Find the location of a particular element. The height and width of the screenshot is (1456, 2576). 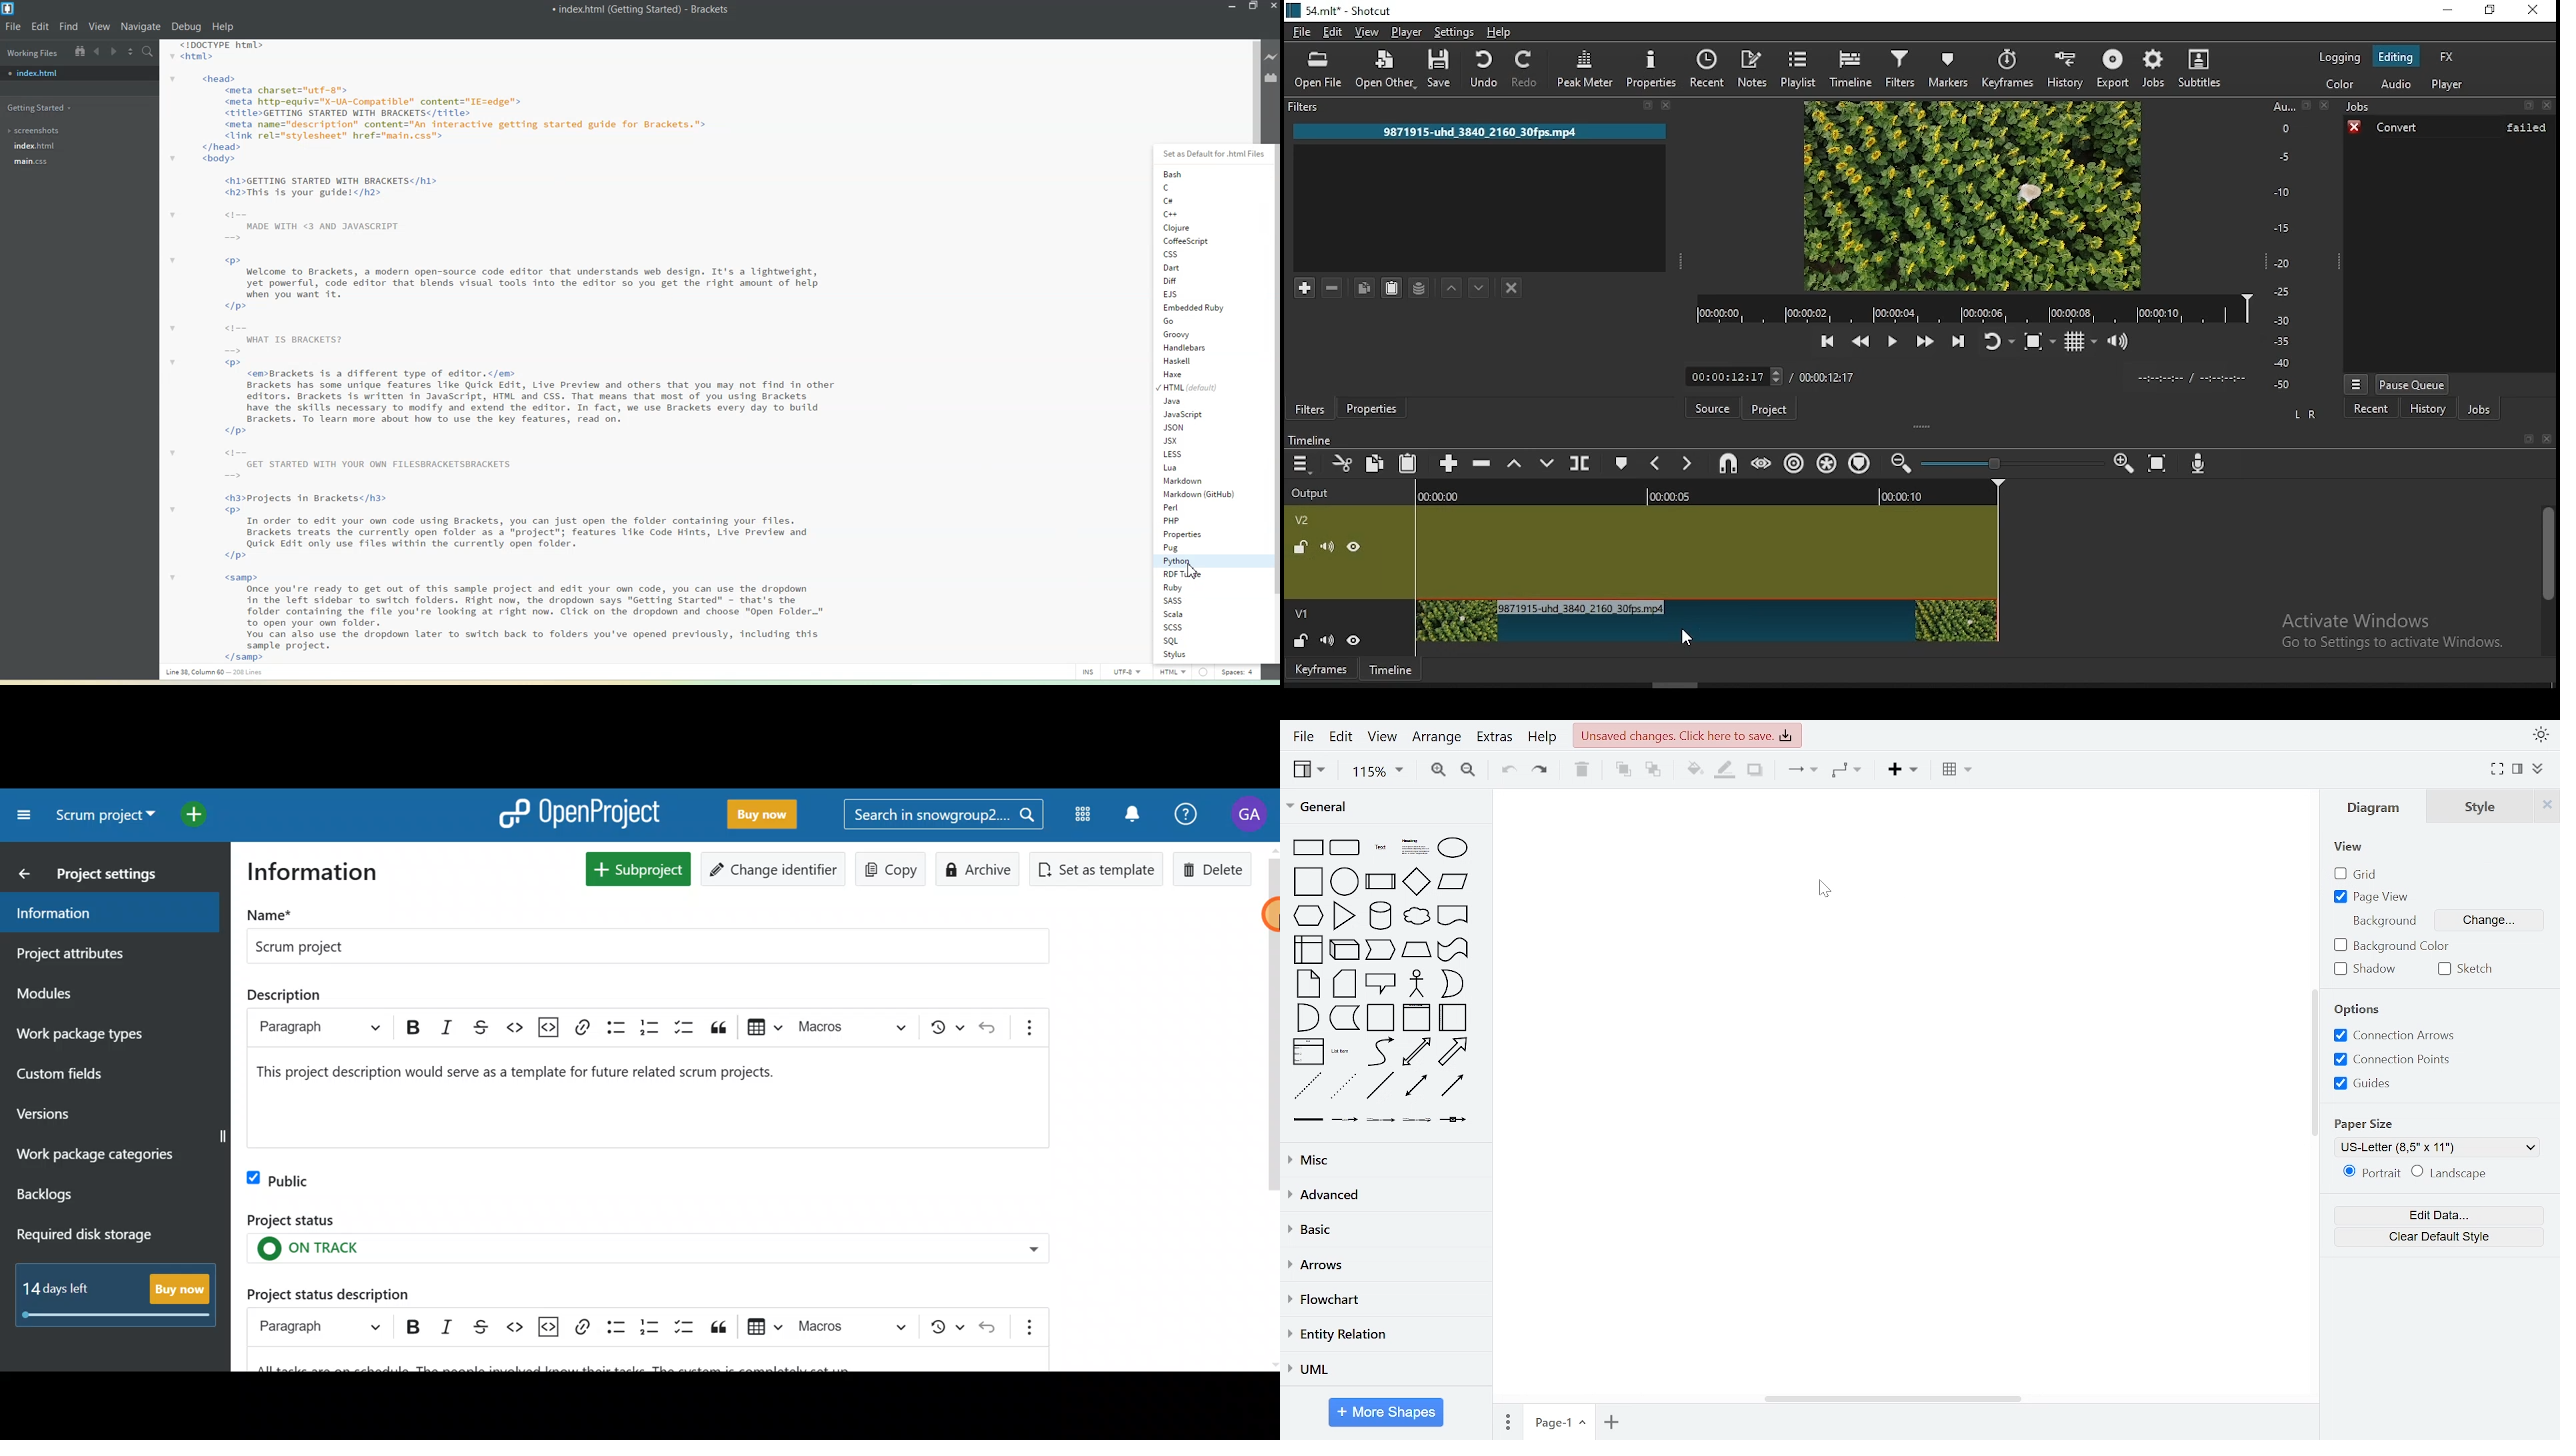

link is located at coordinates (583, 1027).